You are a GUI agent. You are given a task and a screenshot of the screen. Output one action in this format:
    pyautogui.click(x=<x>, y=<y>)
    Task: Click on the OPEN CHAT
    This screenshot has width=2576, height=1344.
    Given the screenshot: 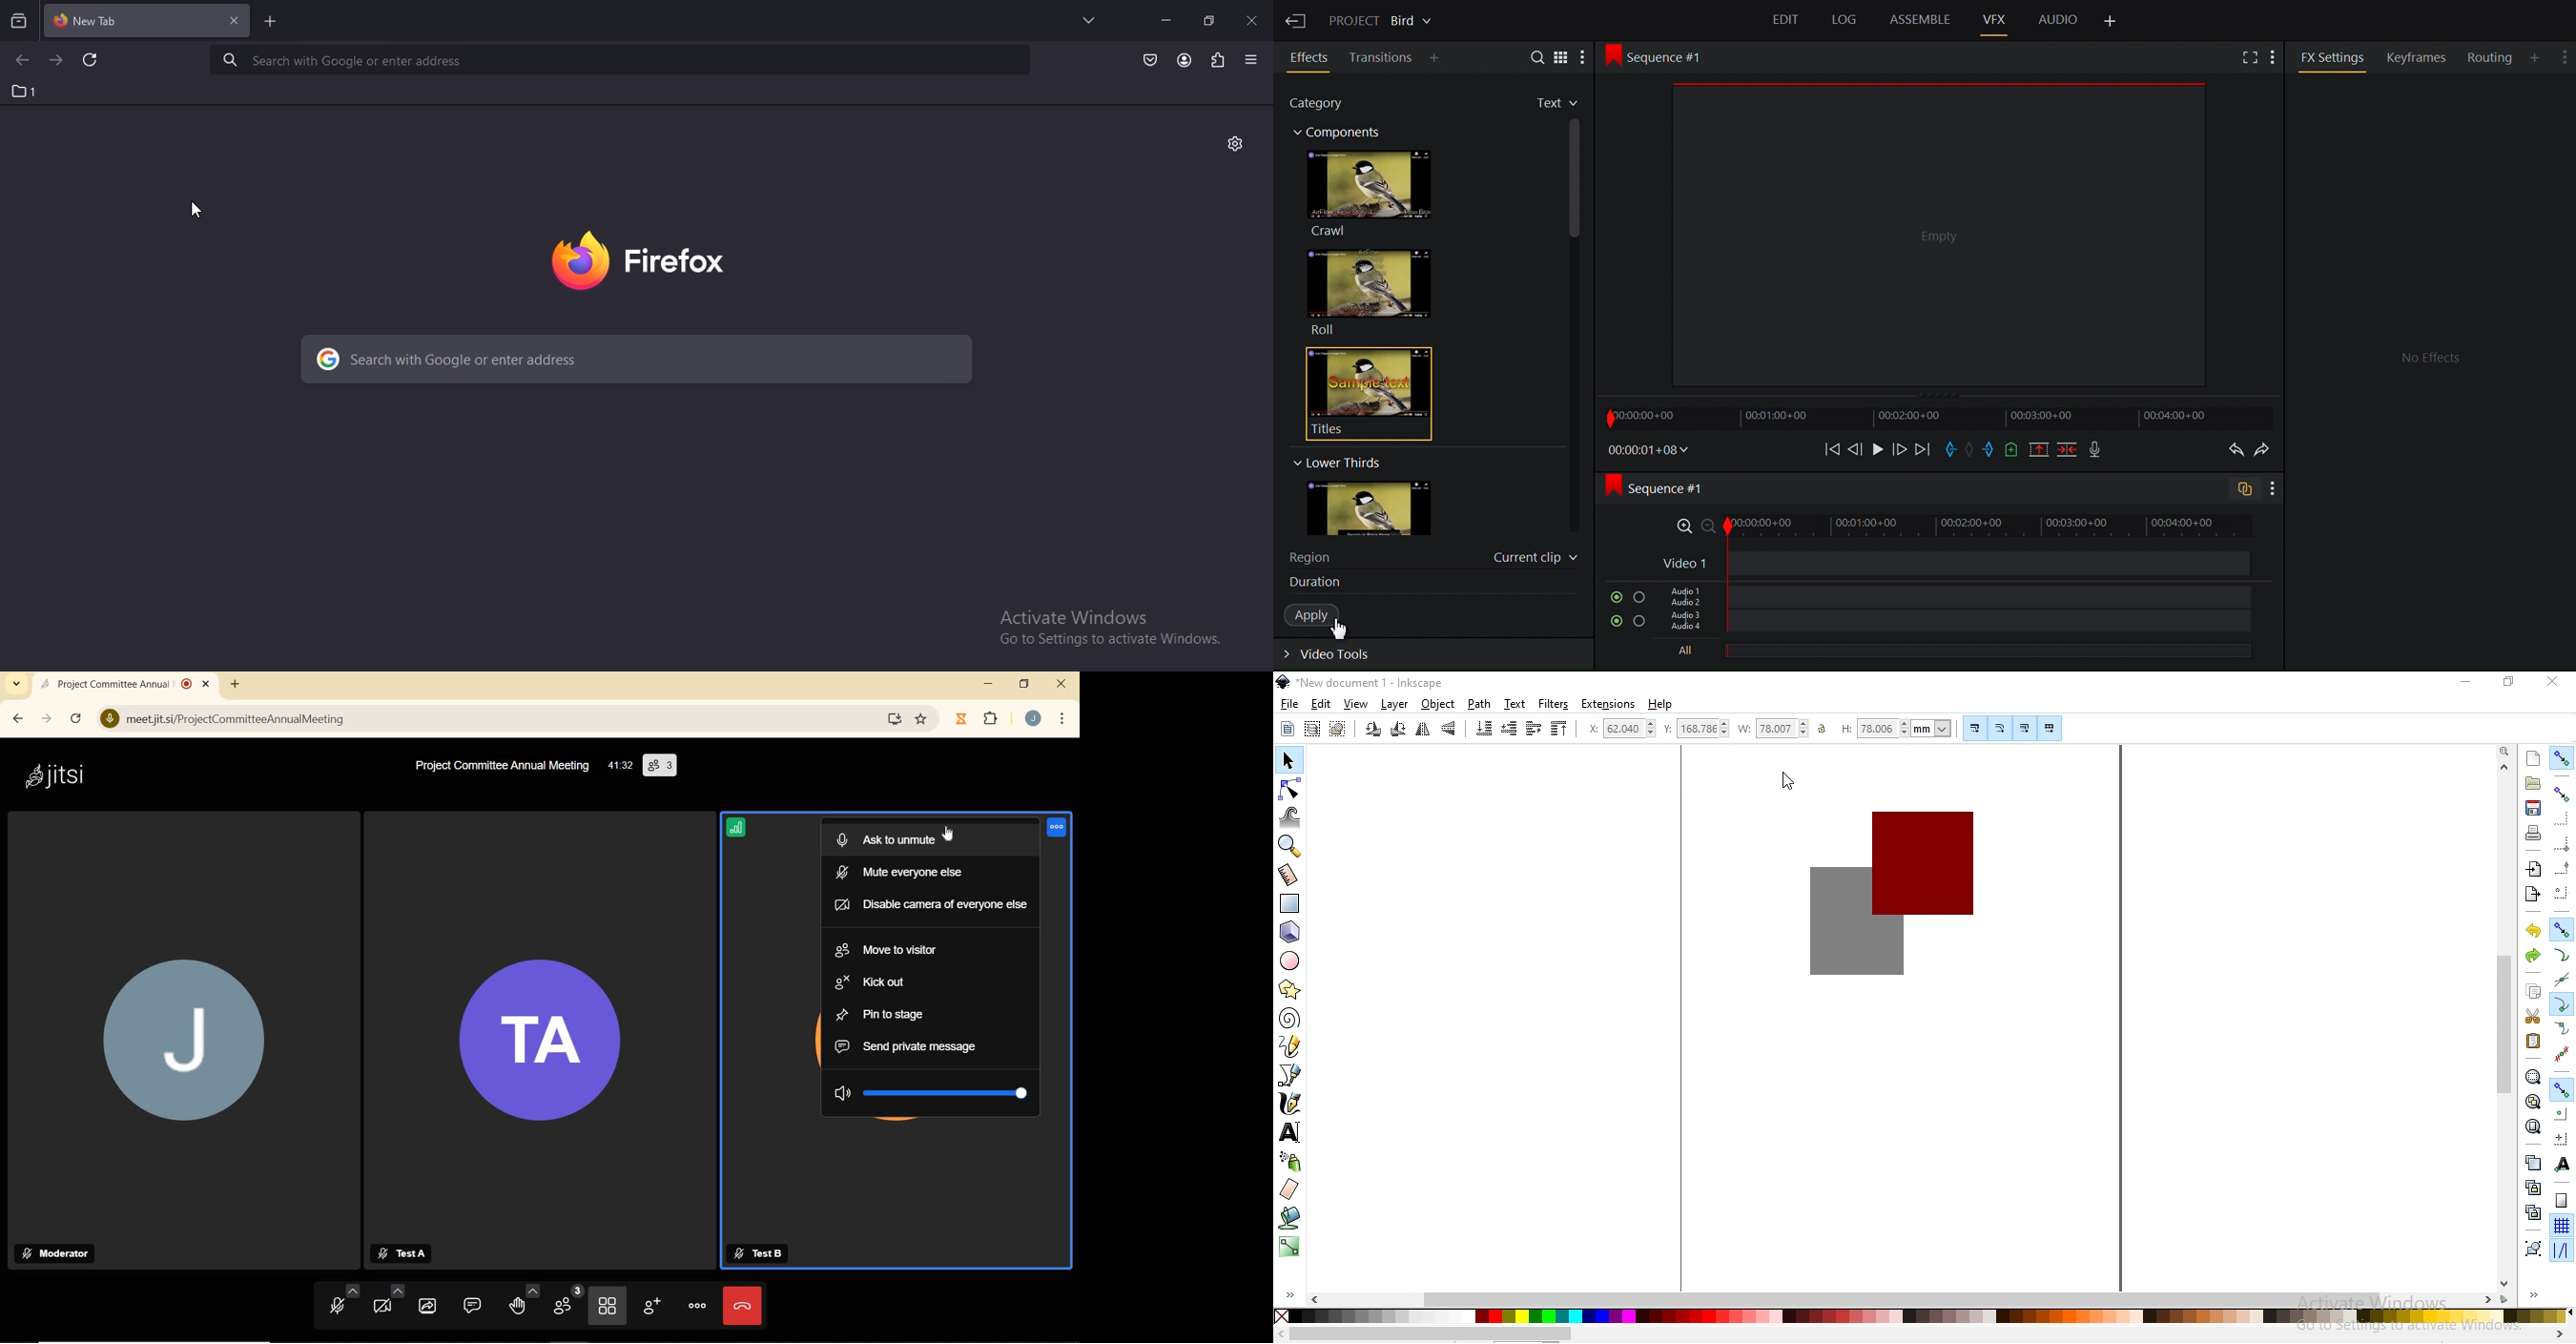 What is the action you would take?
    pyautogui.click(x=469, y=1305)
    